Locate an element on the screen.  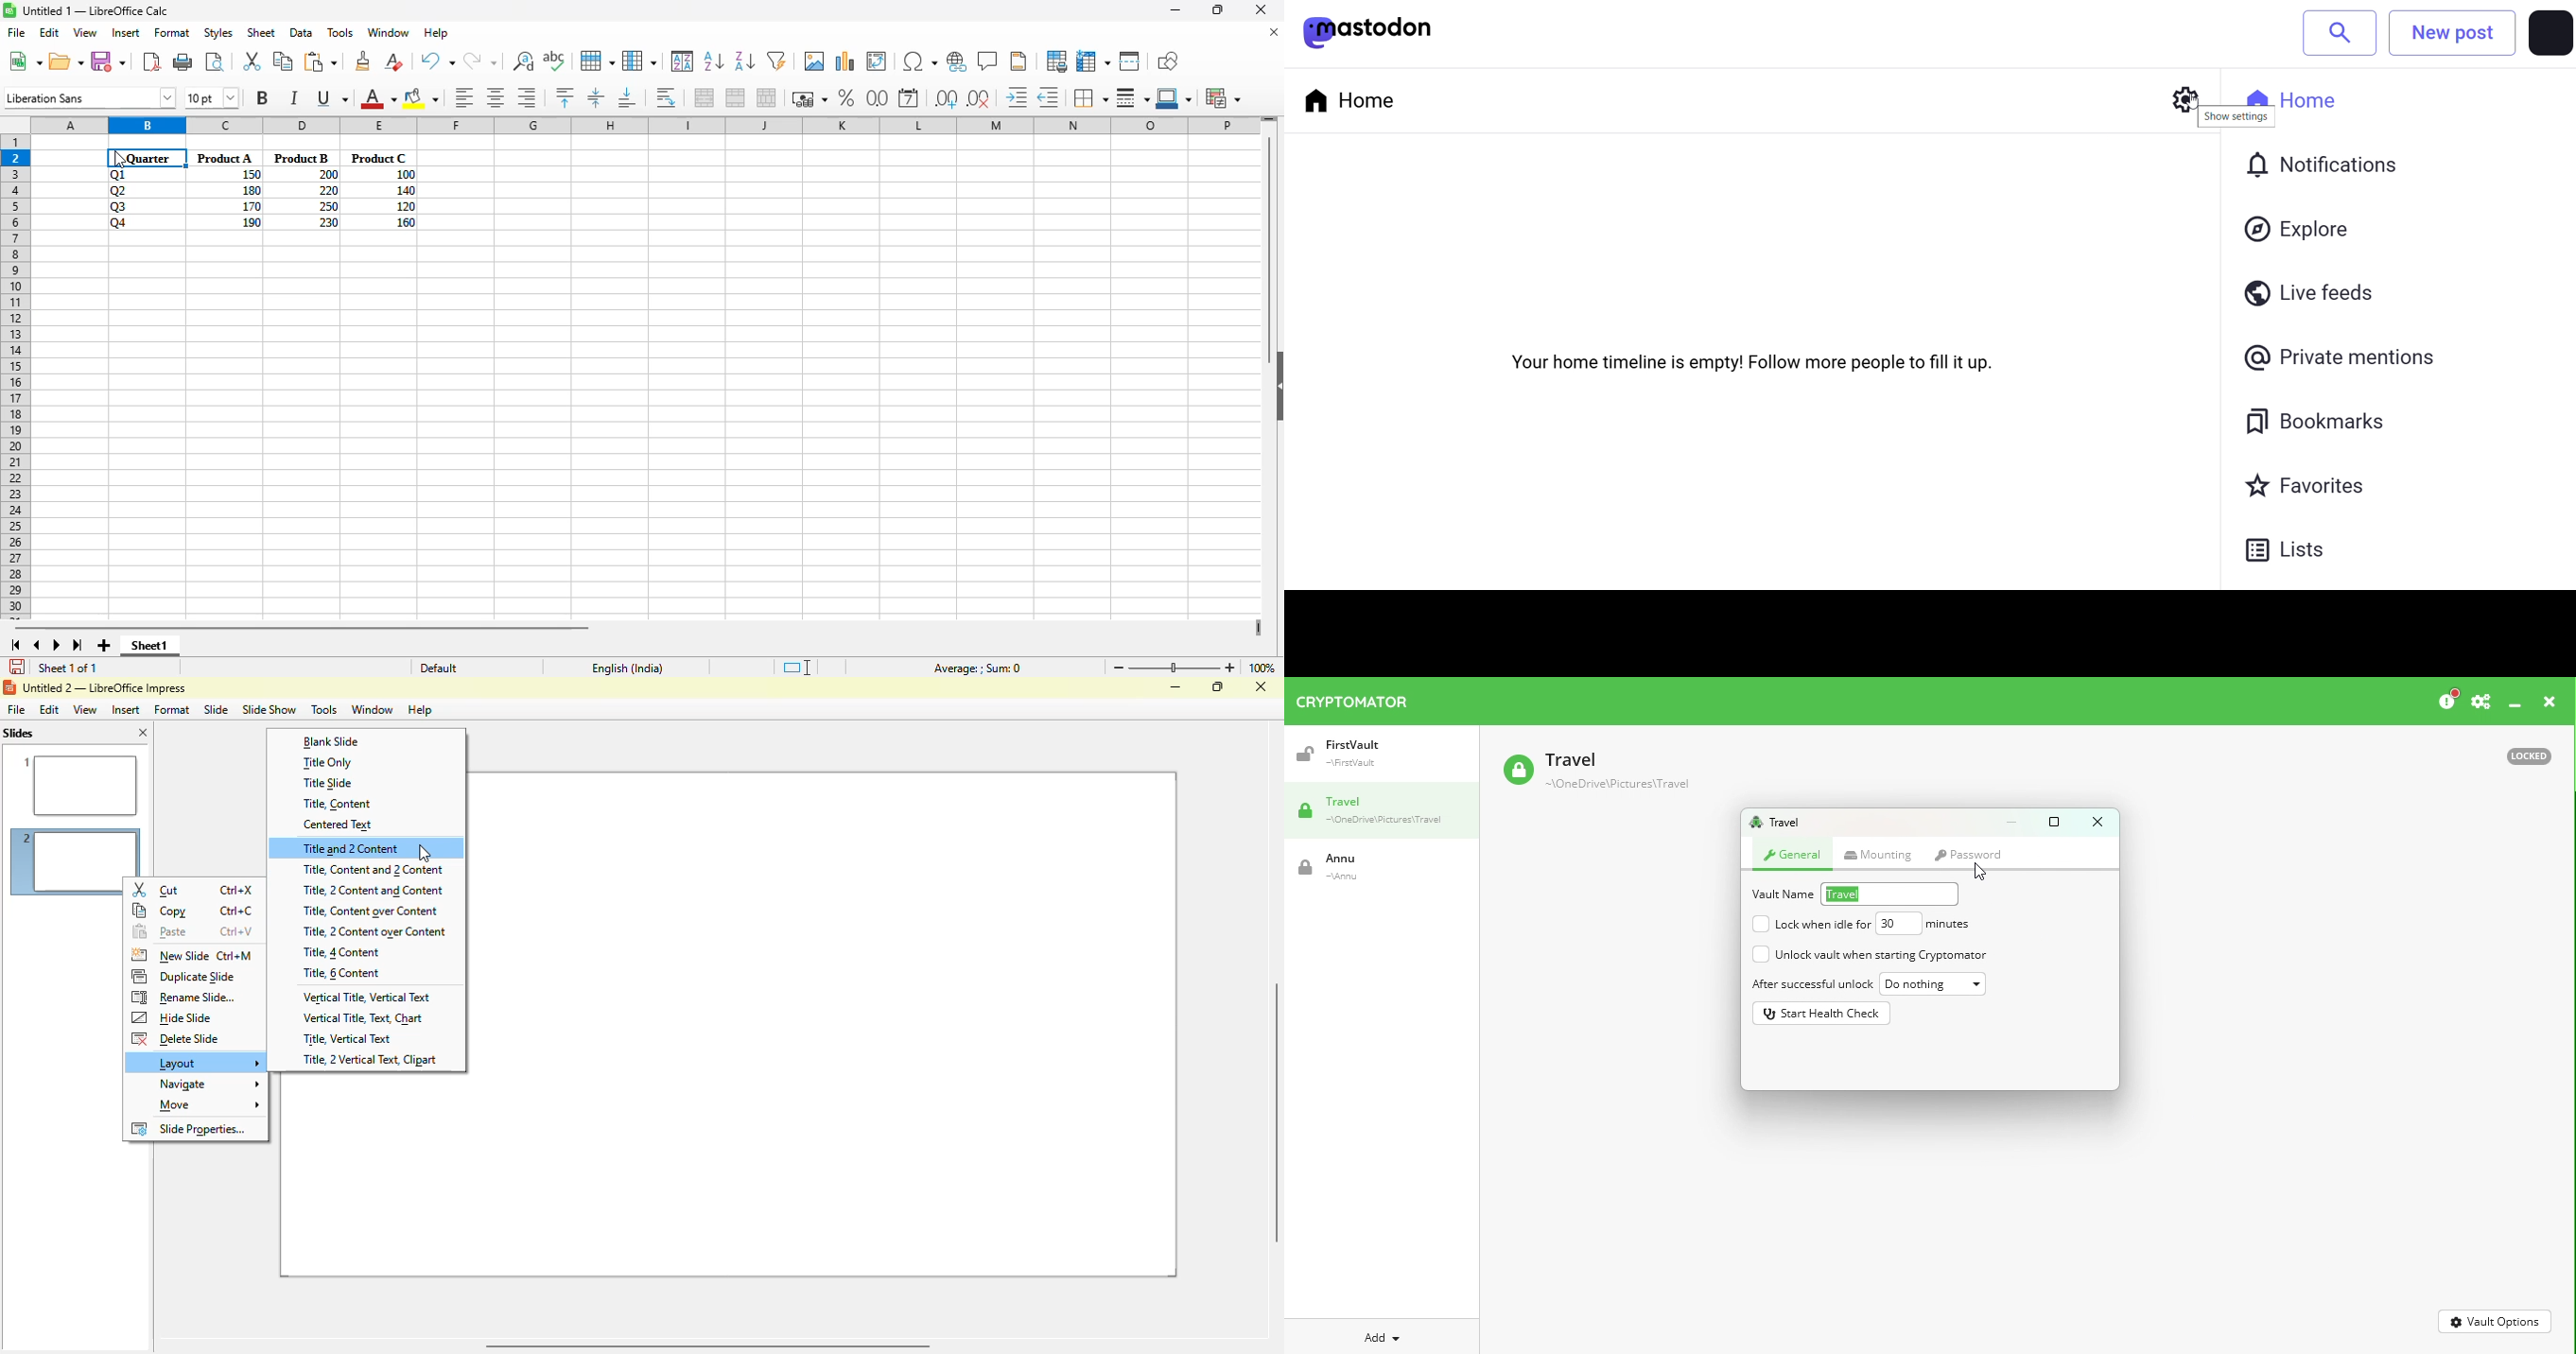
format as date is located at coordinates (908, 98).